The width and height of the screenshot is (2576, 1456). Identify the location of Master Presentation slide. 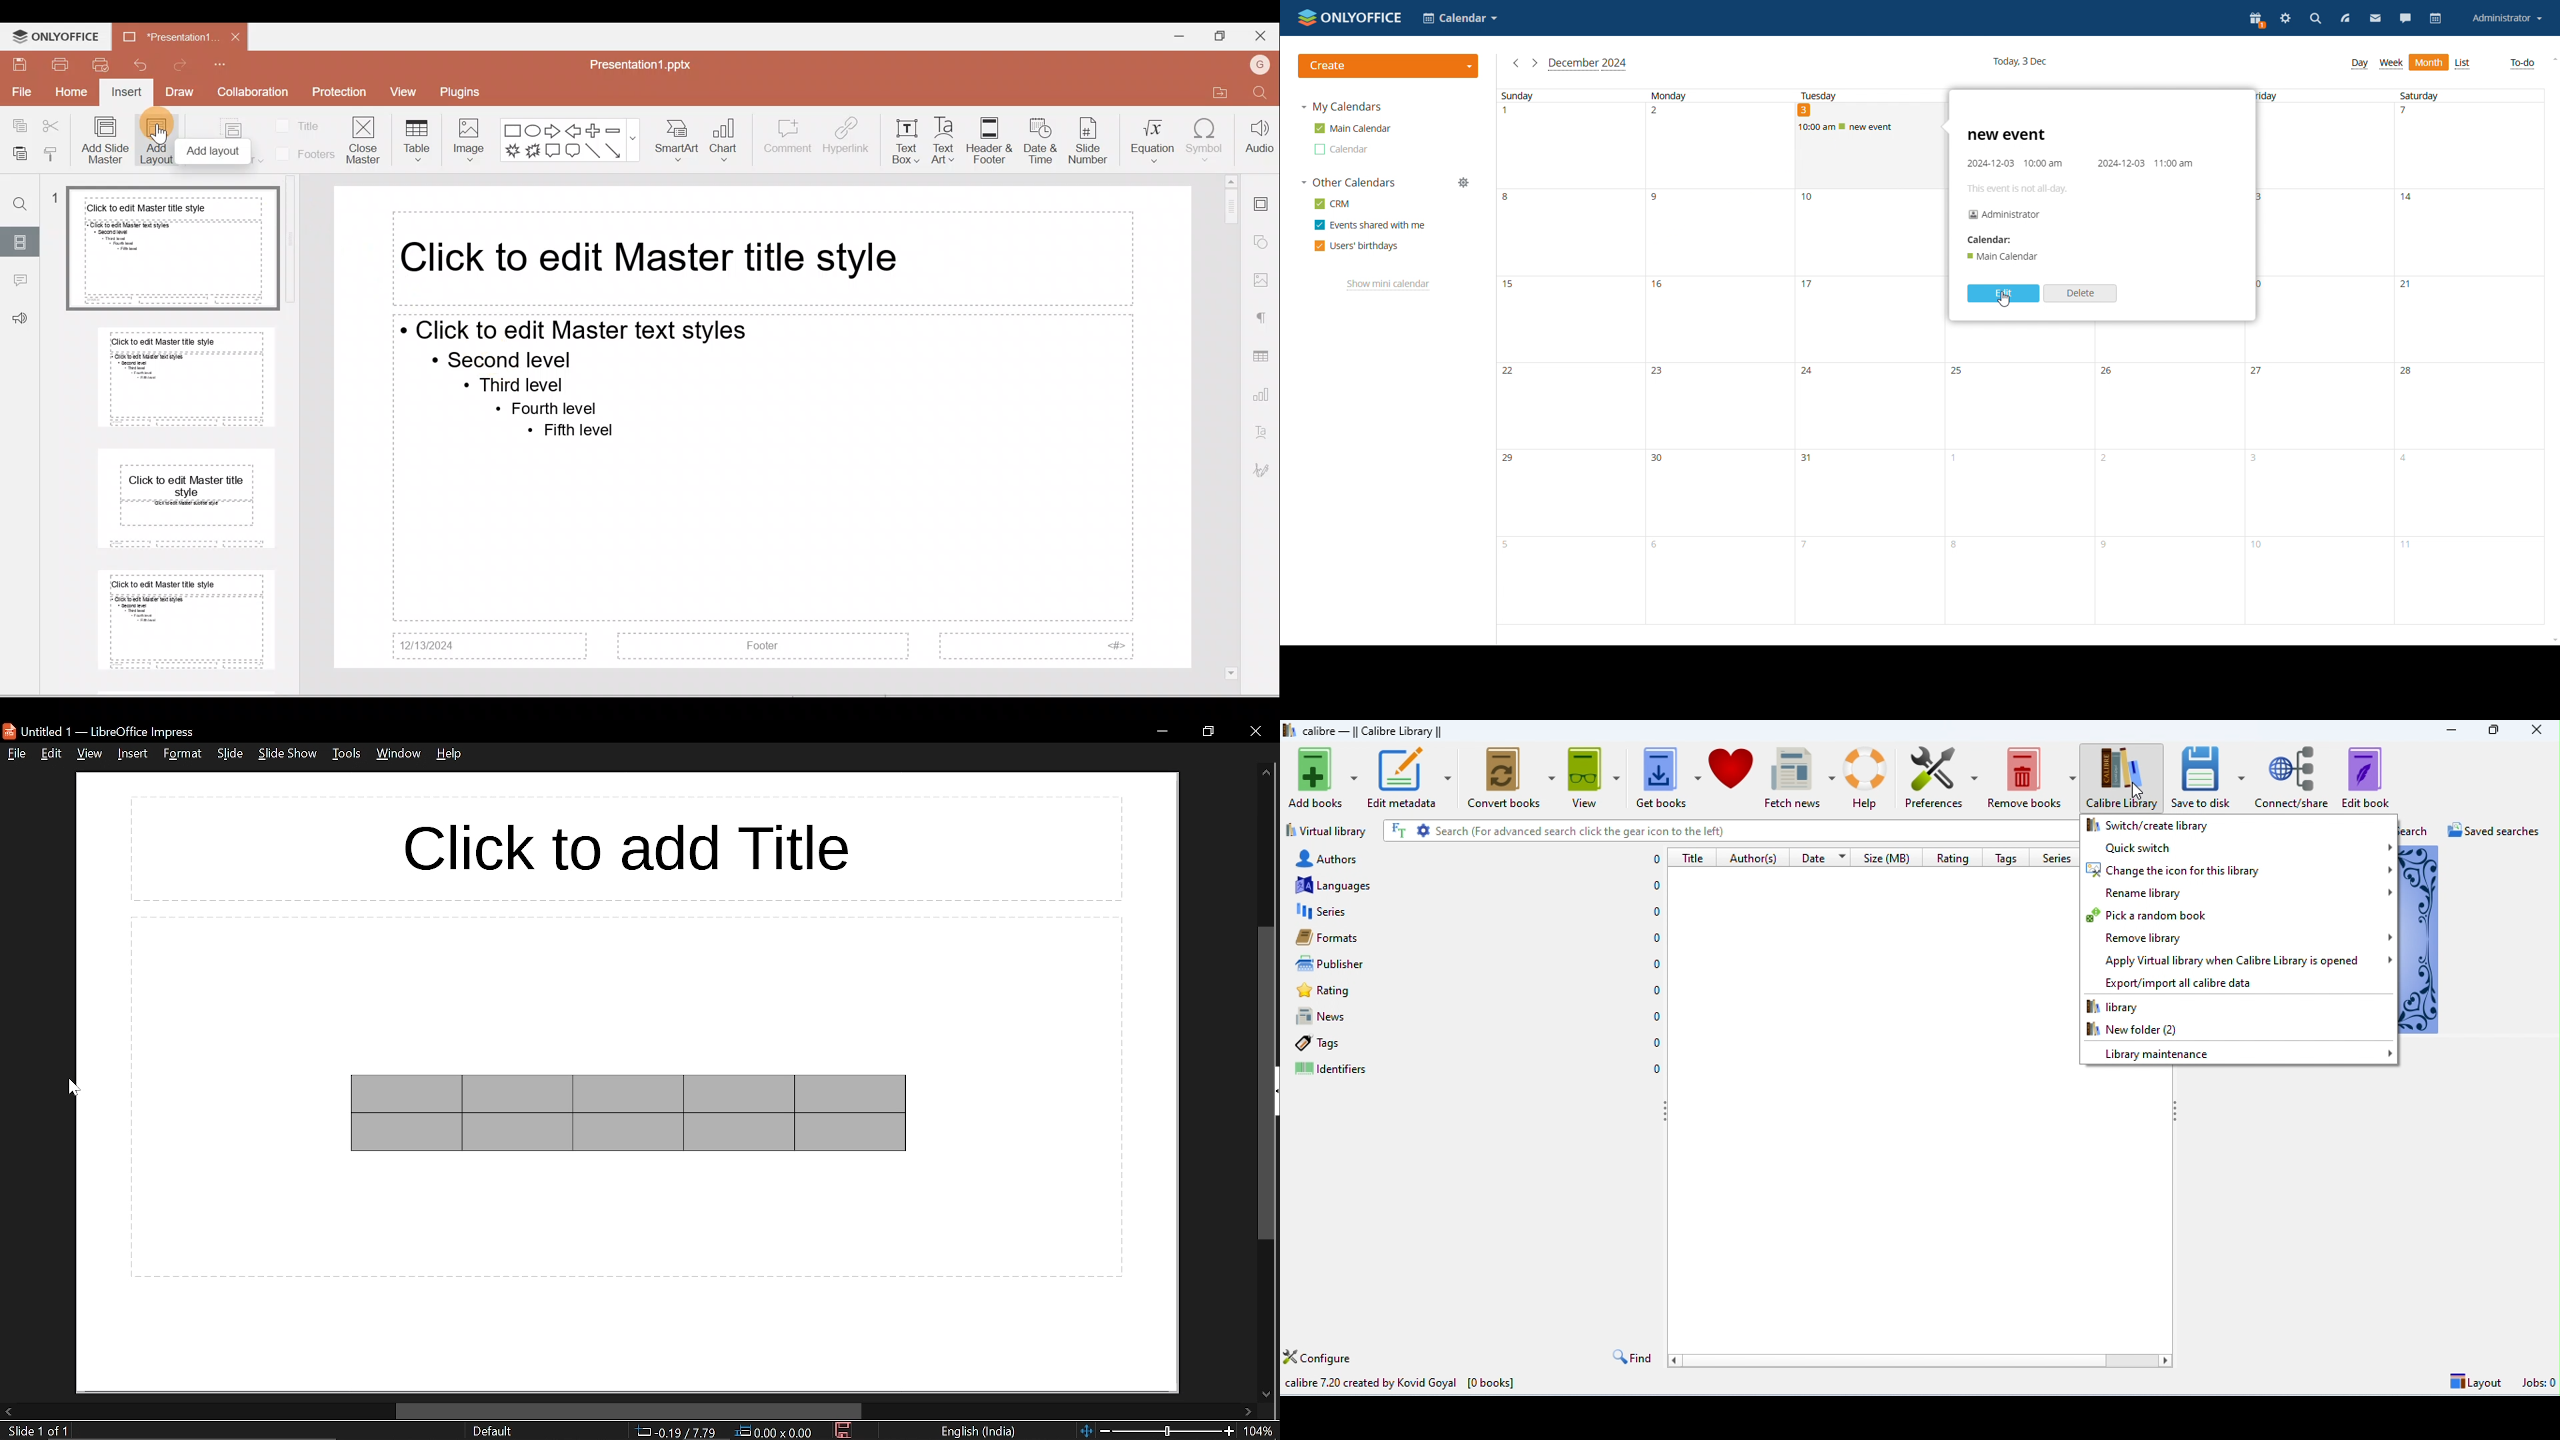
(755, 430).